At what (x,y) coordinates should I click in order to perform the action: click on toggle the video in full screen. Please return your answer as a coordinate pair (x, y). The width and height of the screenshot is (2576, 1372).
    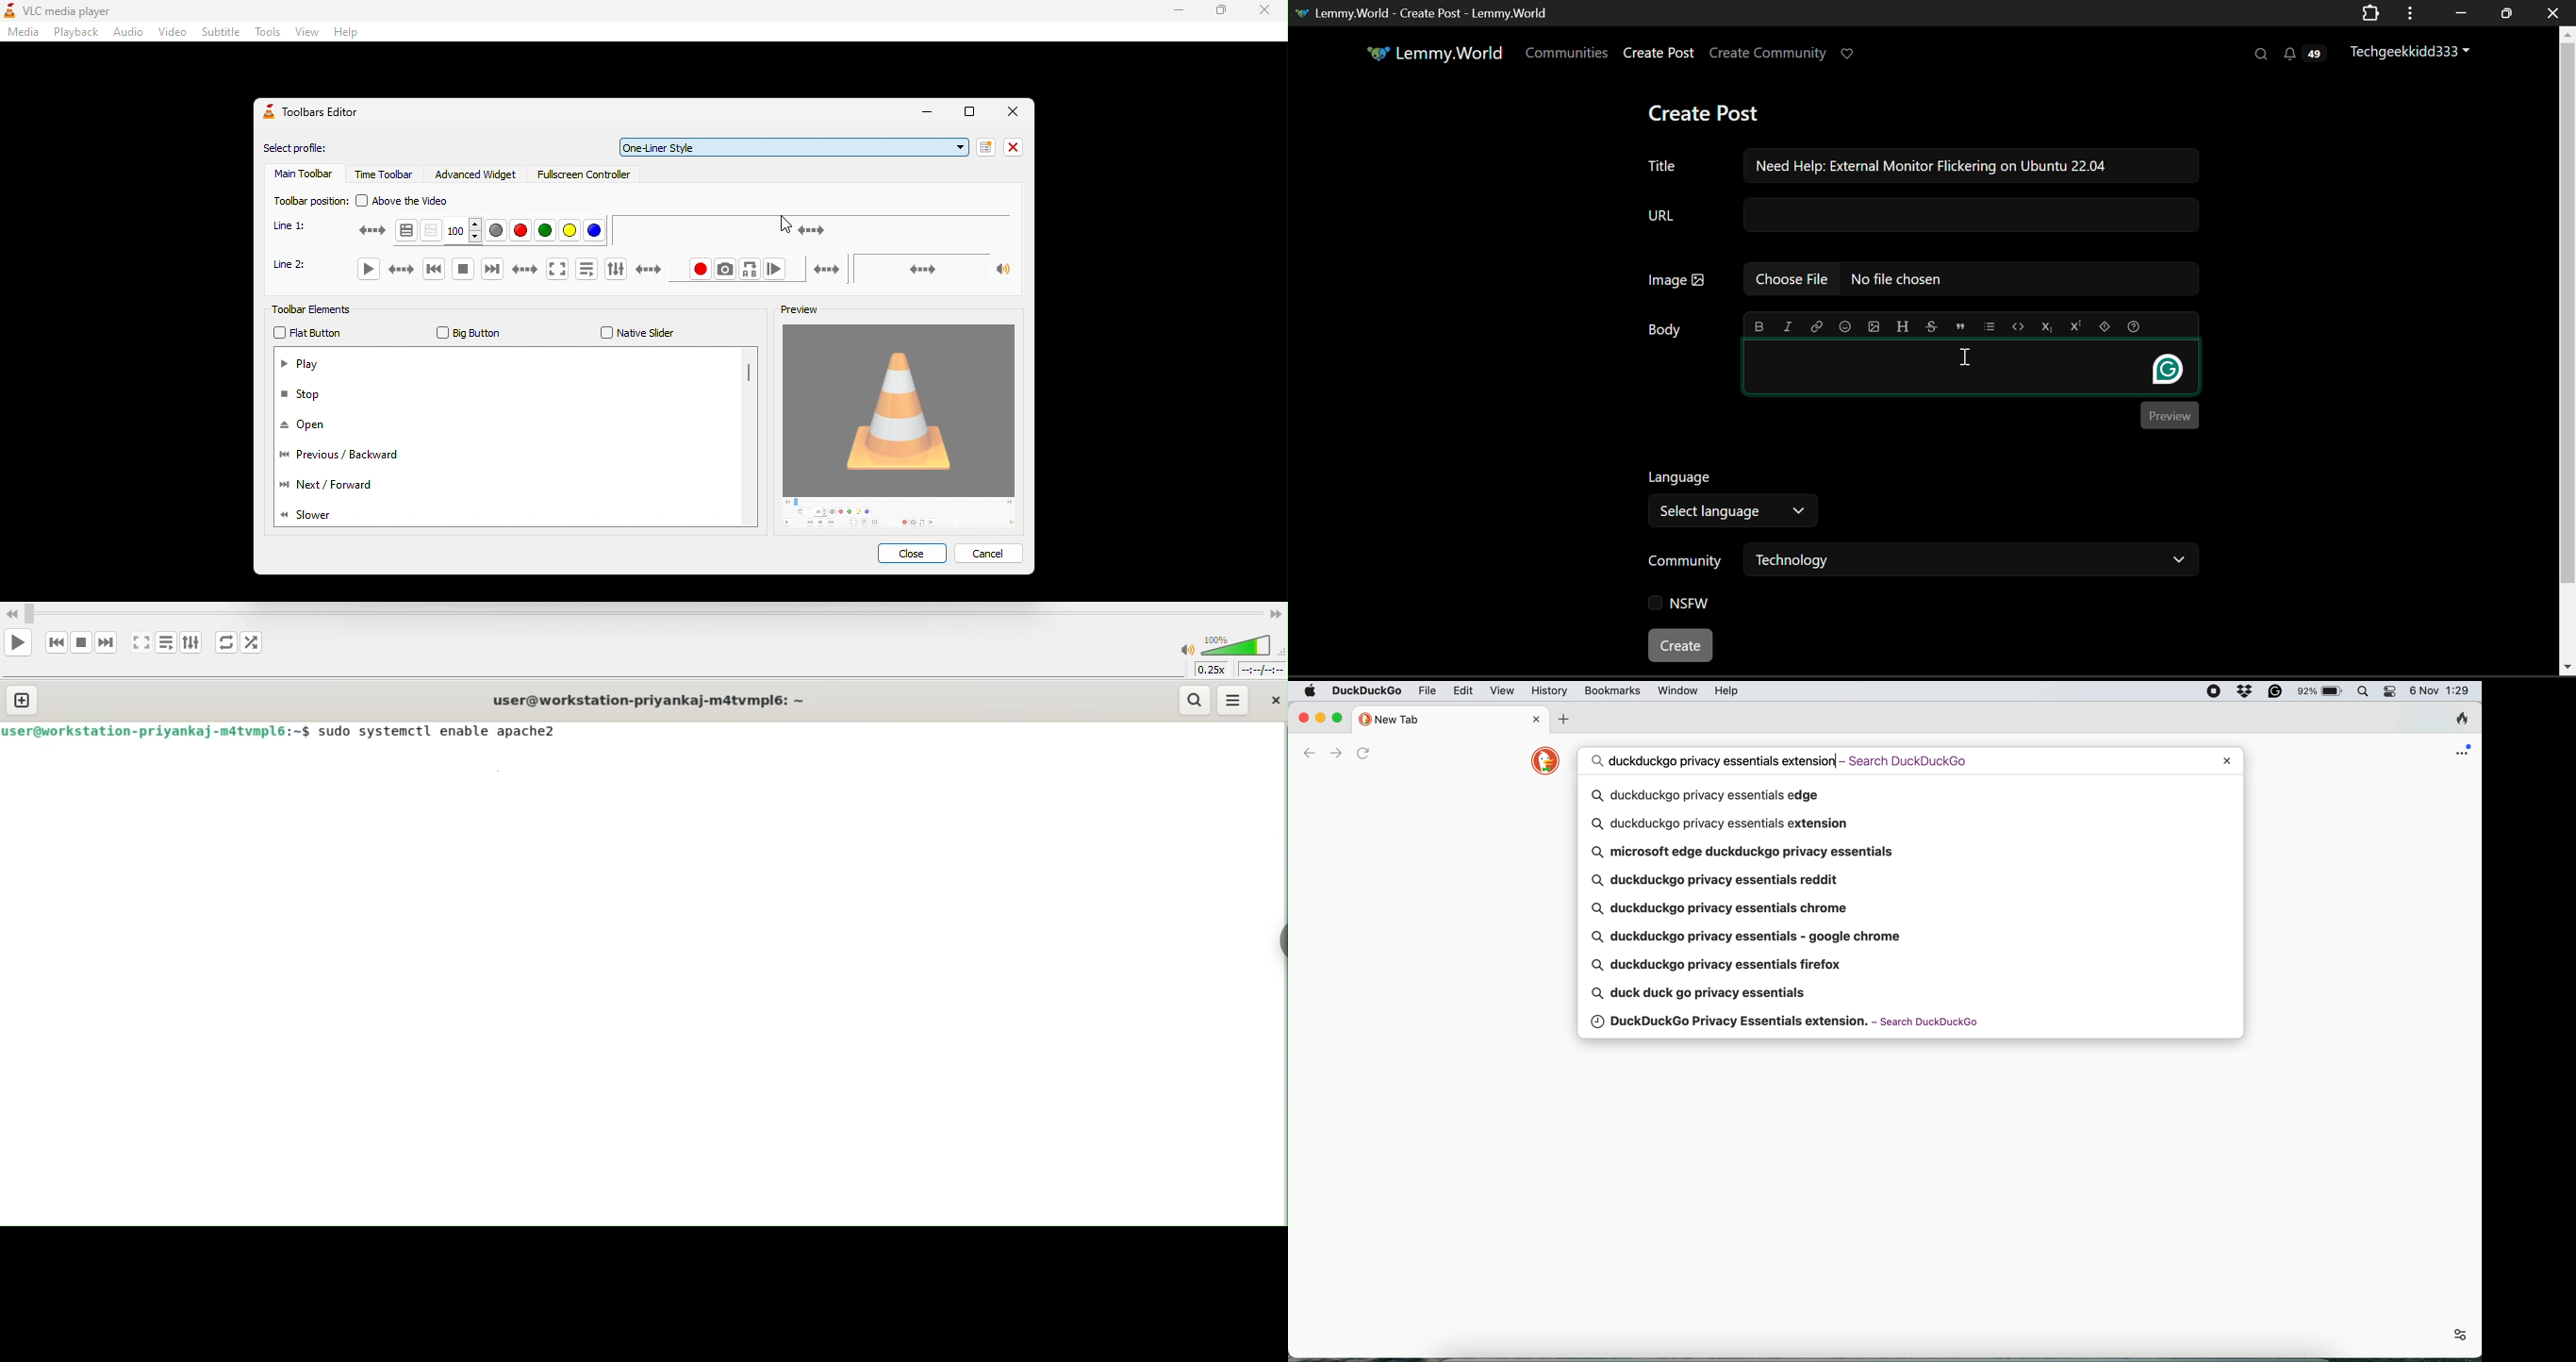
    Looking at the image, I should click on (538, 267).